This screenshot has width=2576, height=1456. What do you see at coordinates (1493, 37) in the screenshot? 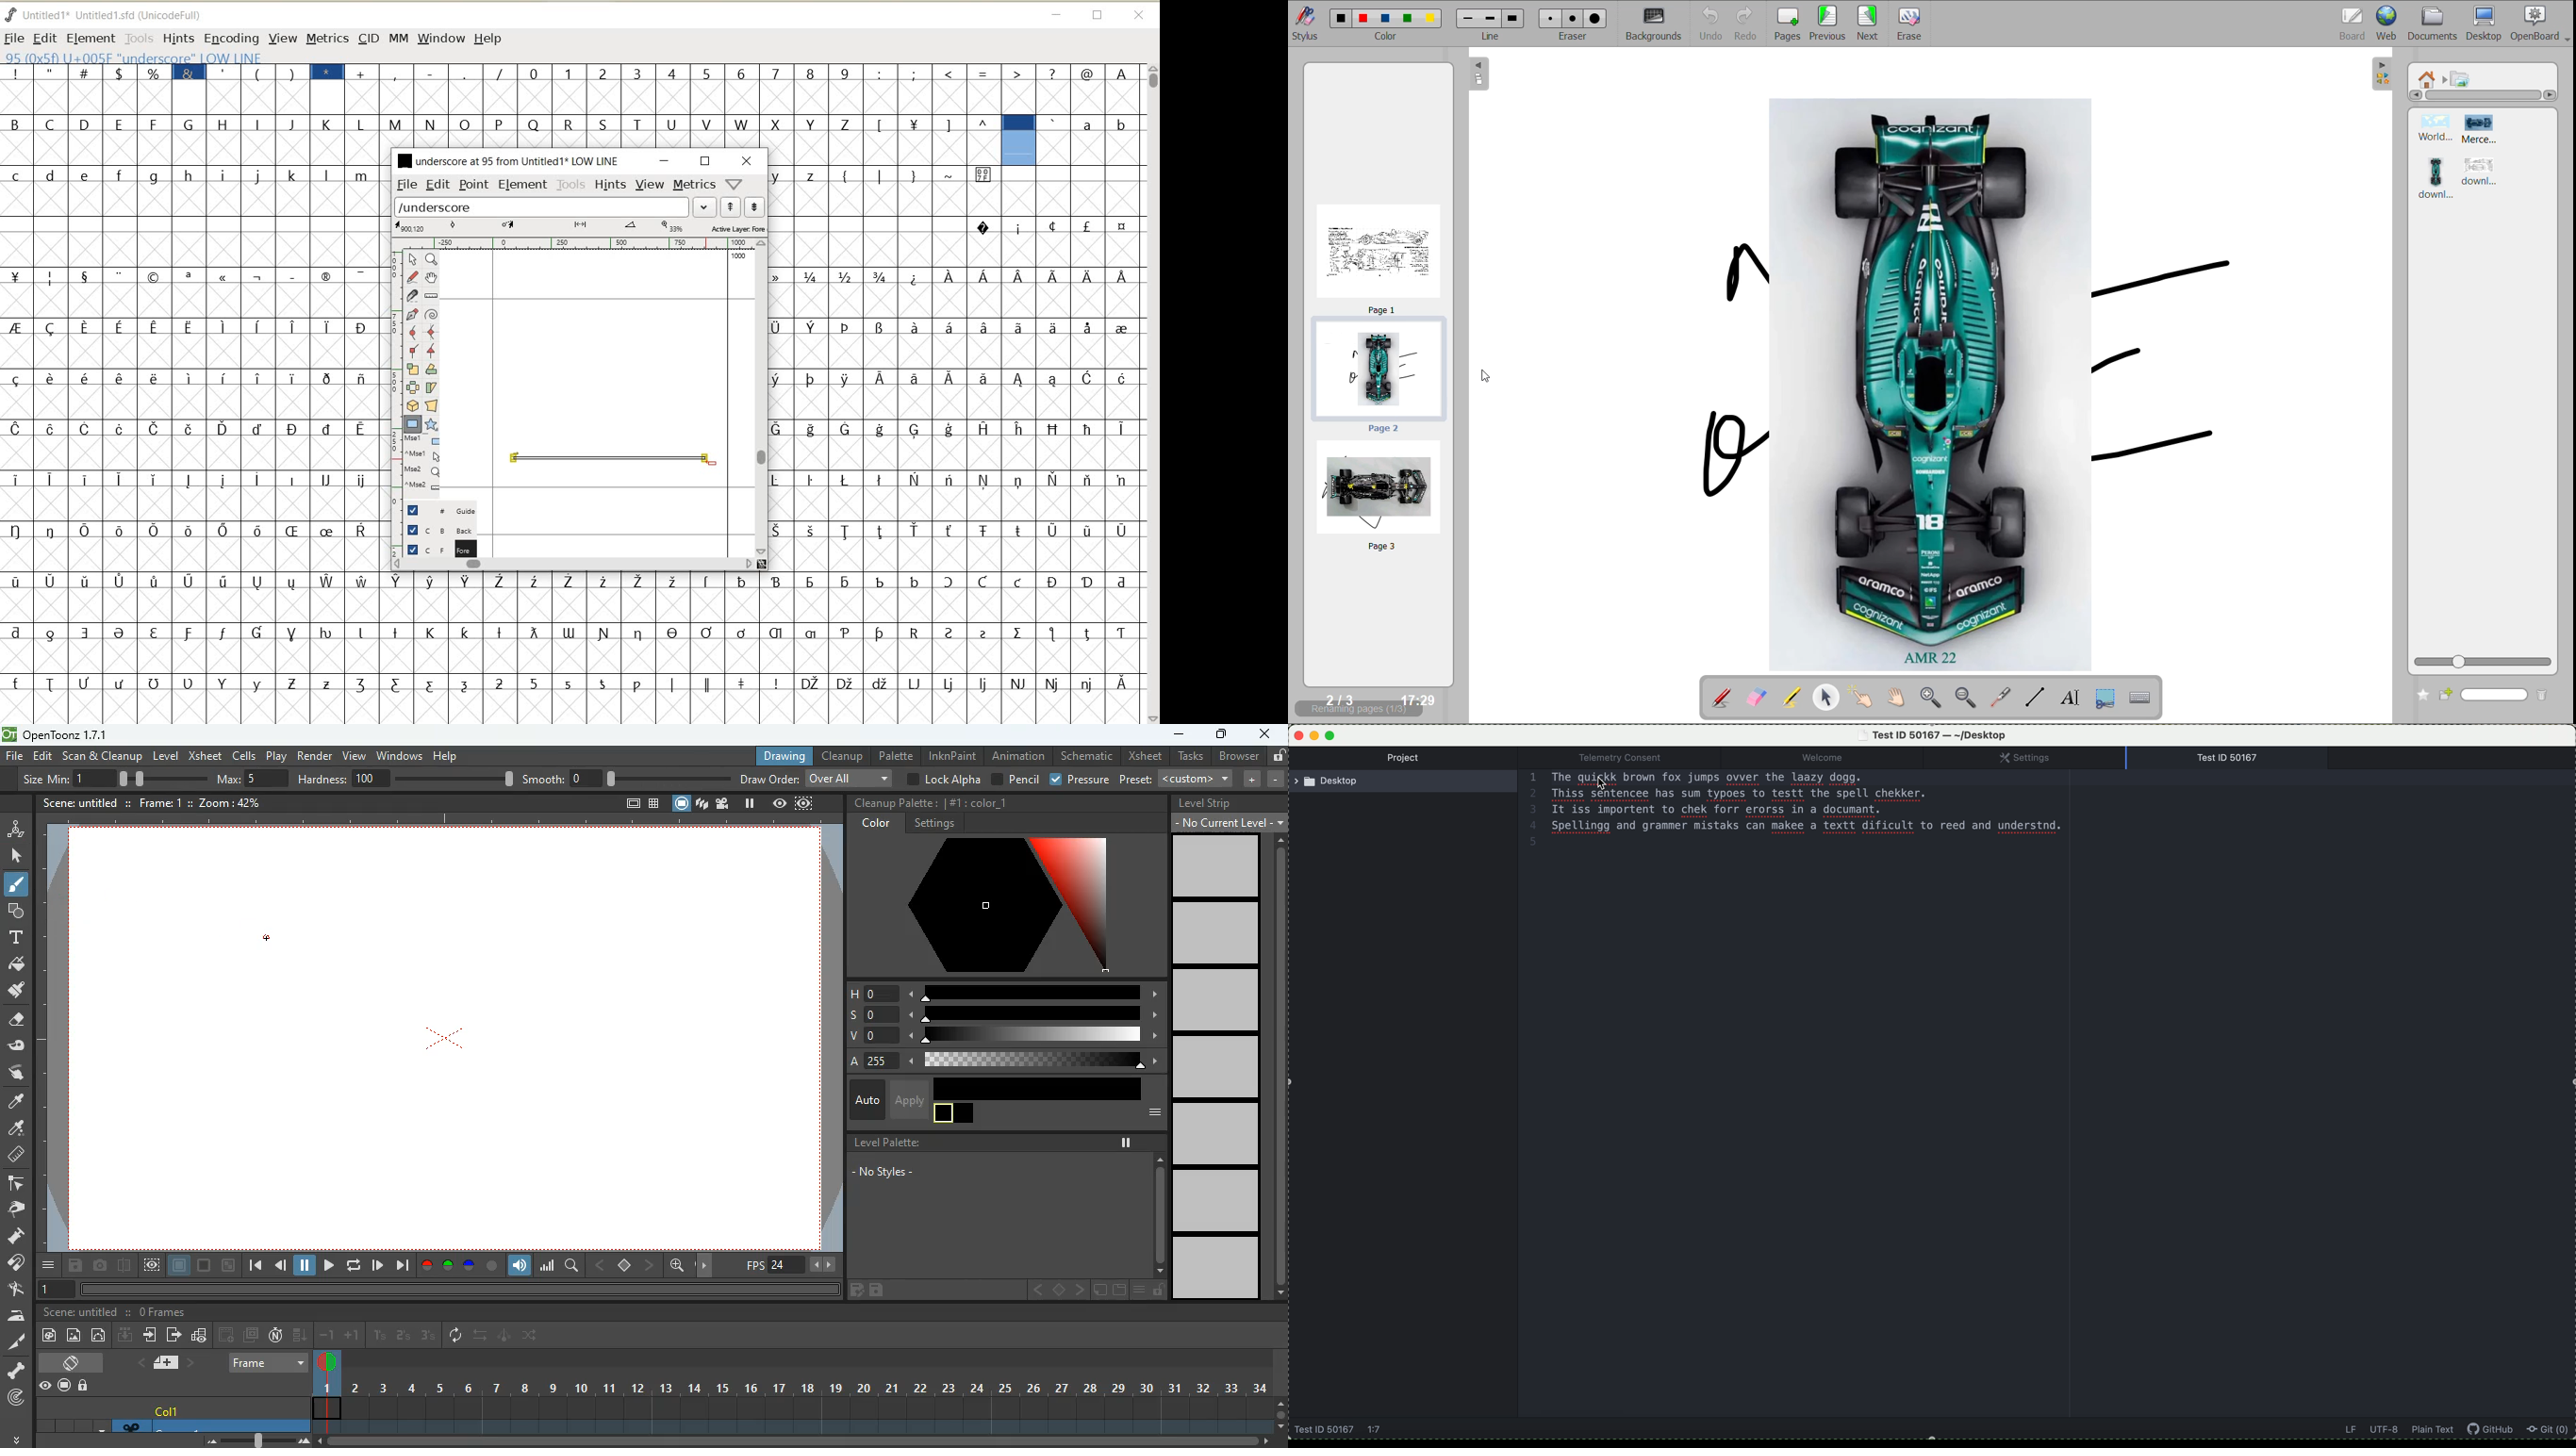
I see `line` at bounding box center [1493, 37].